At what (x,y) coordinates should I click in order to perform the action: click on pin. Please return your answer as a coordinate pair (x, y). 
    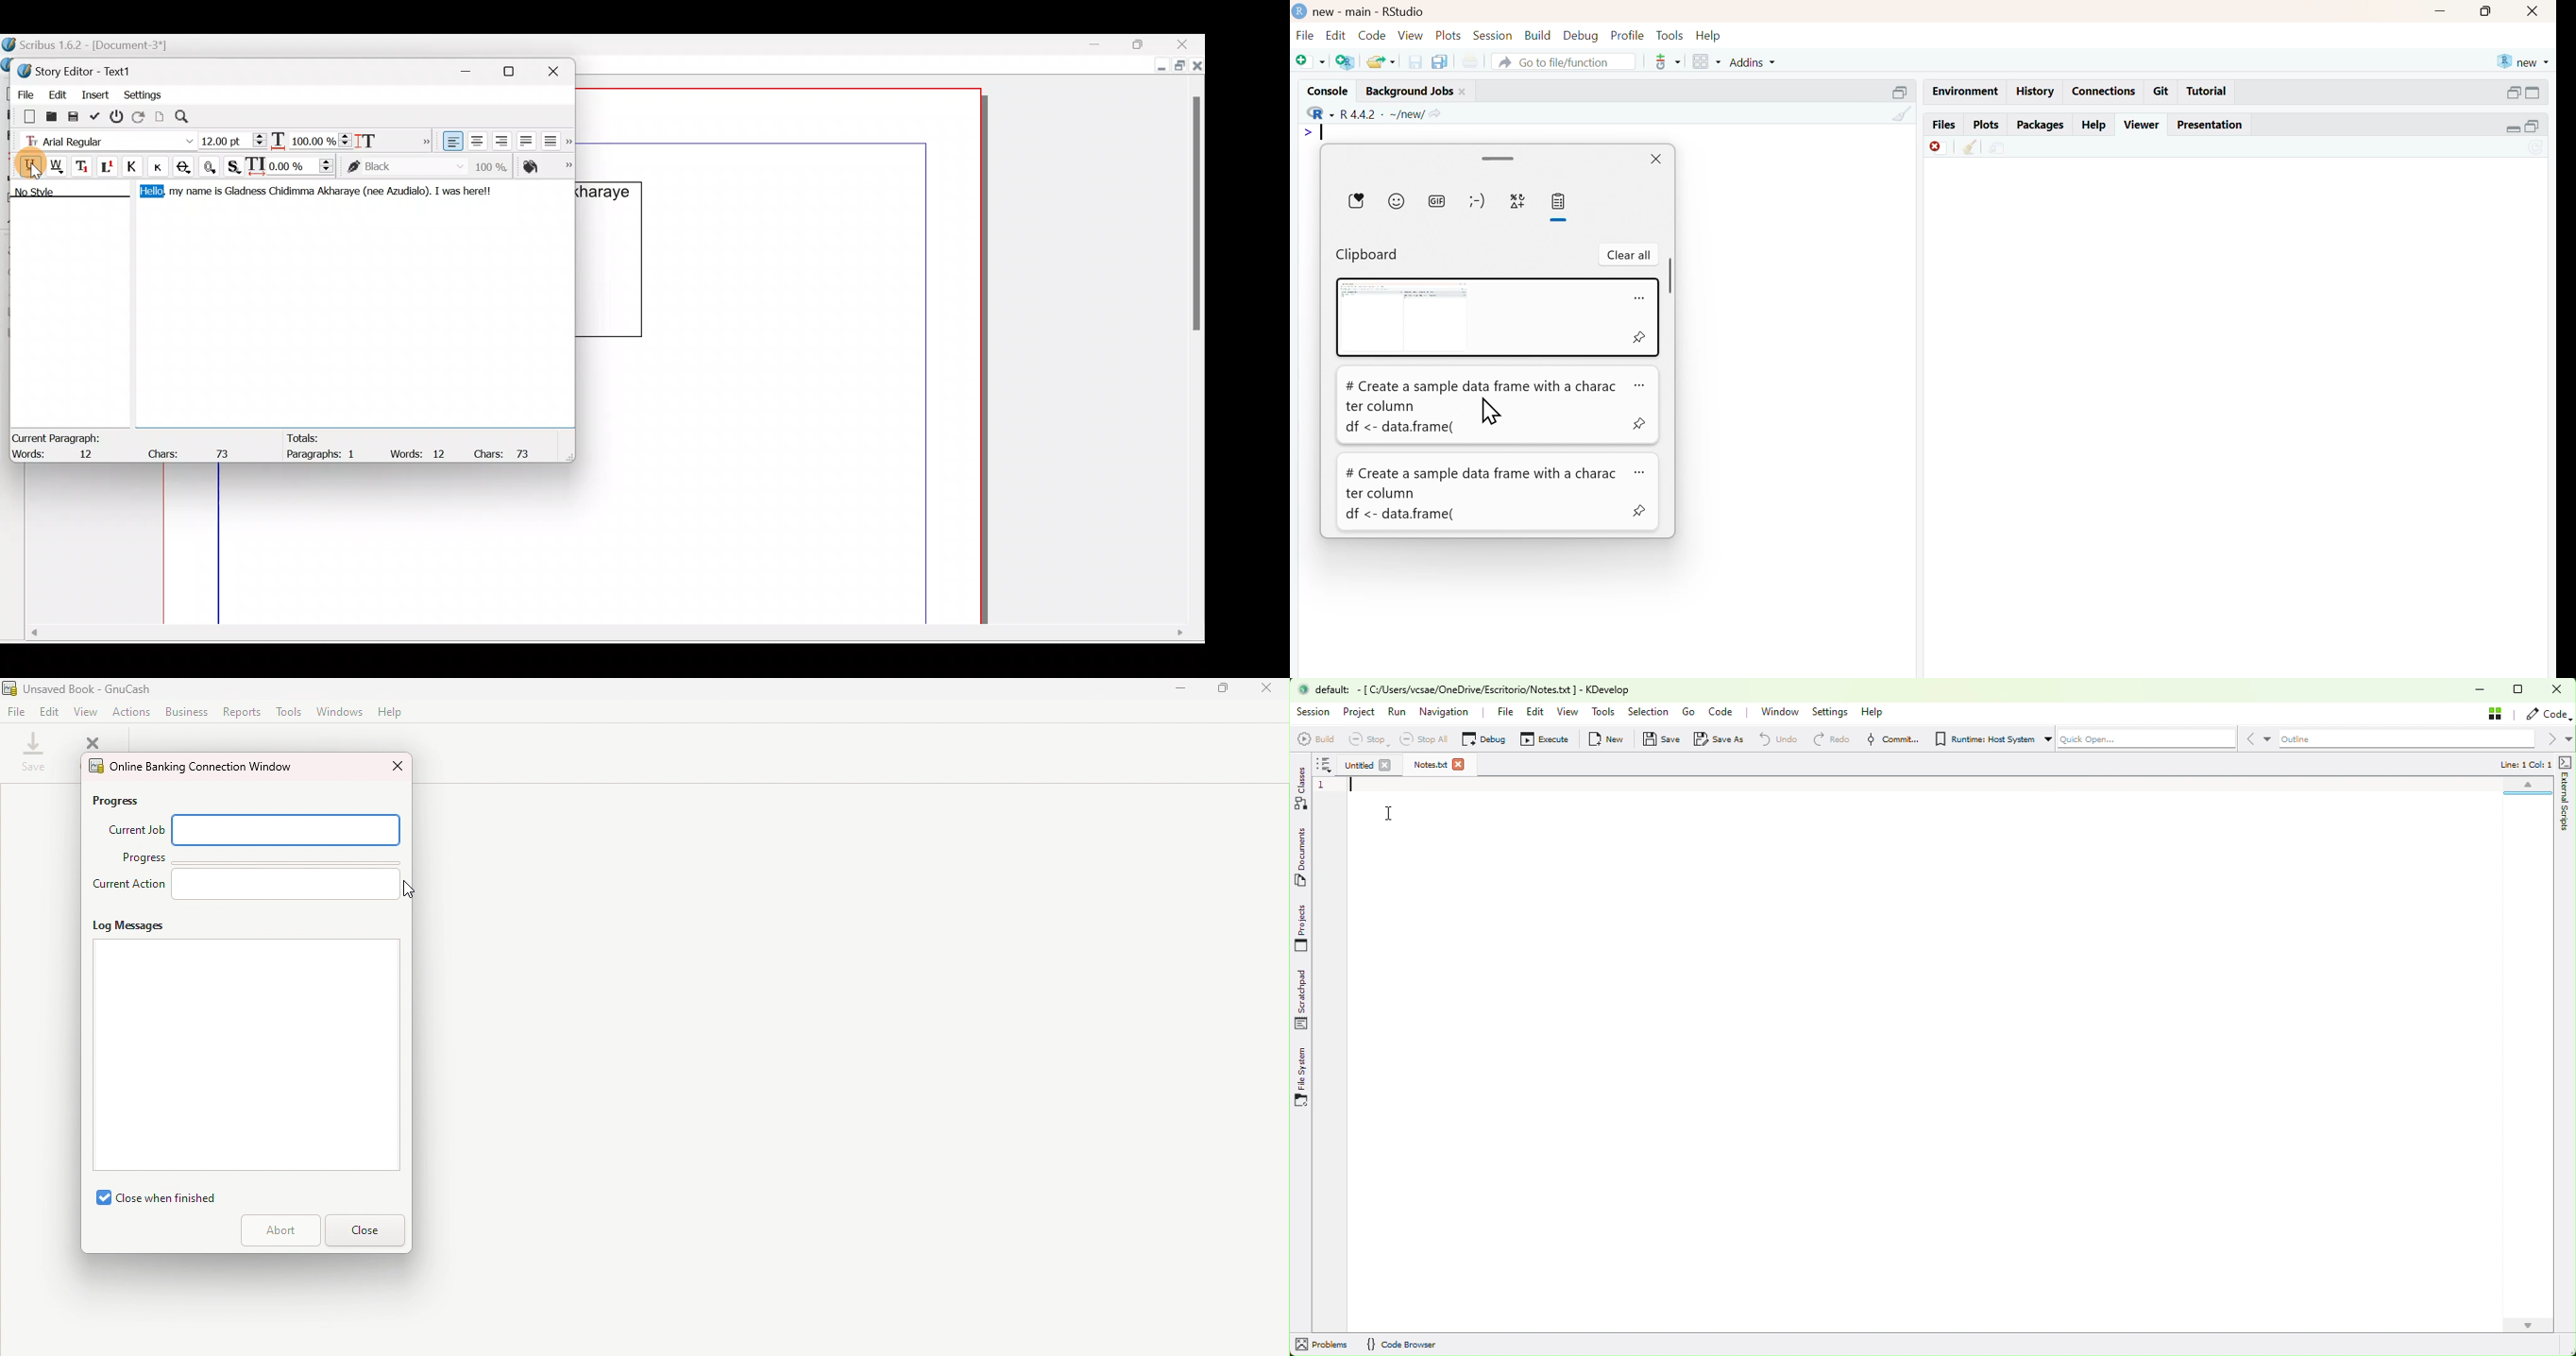
    Looking at the image, I should click on (1640, 512).